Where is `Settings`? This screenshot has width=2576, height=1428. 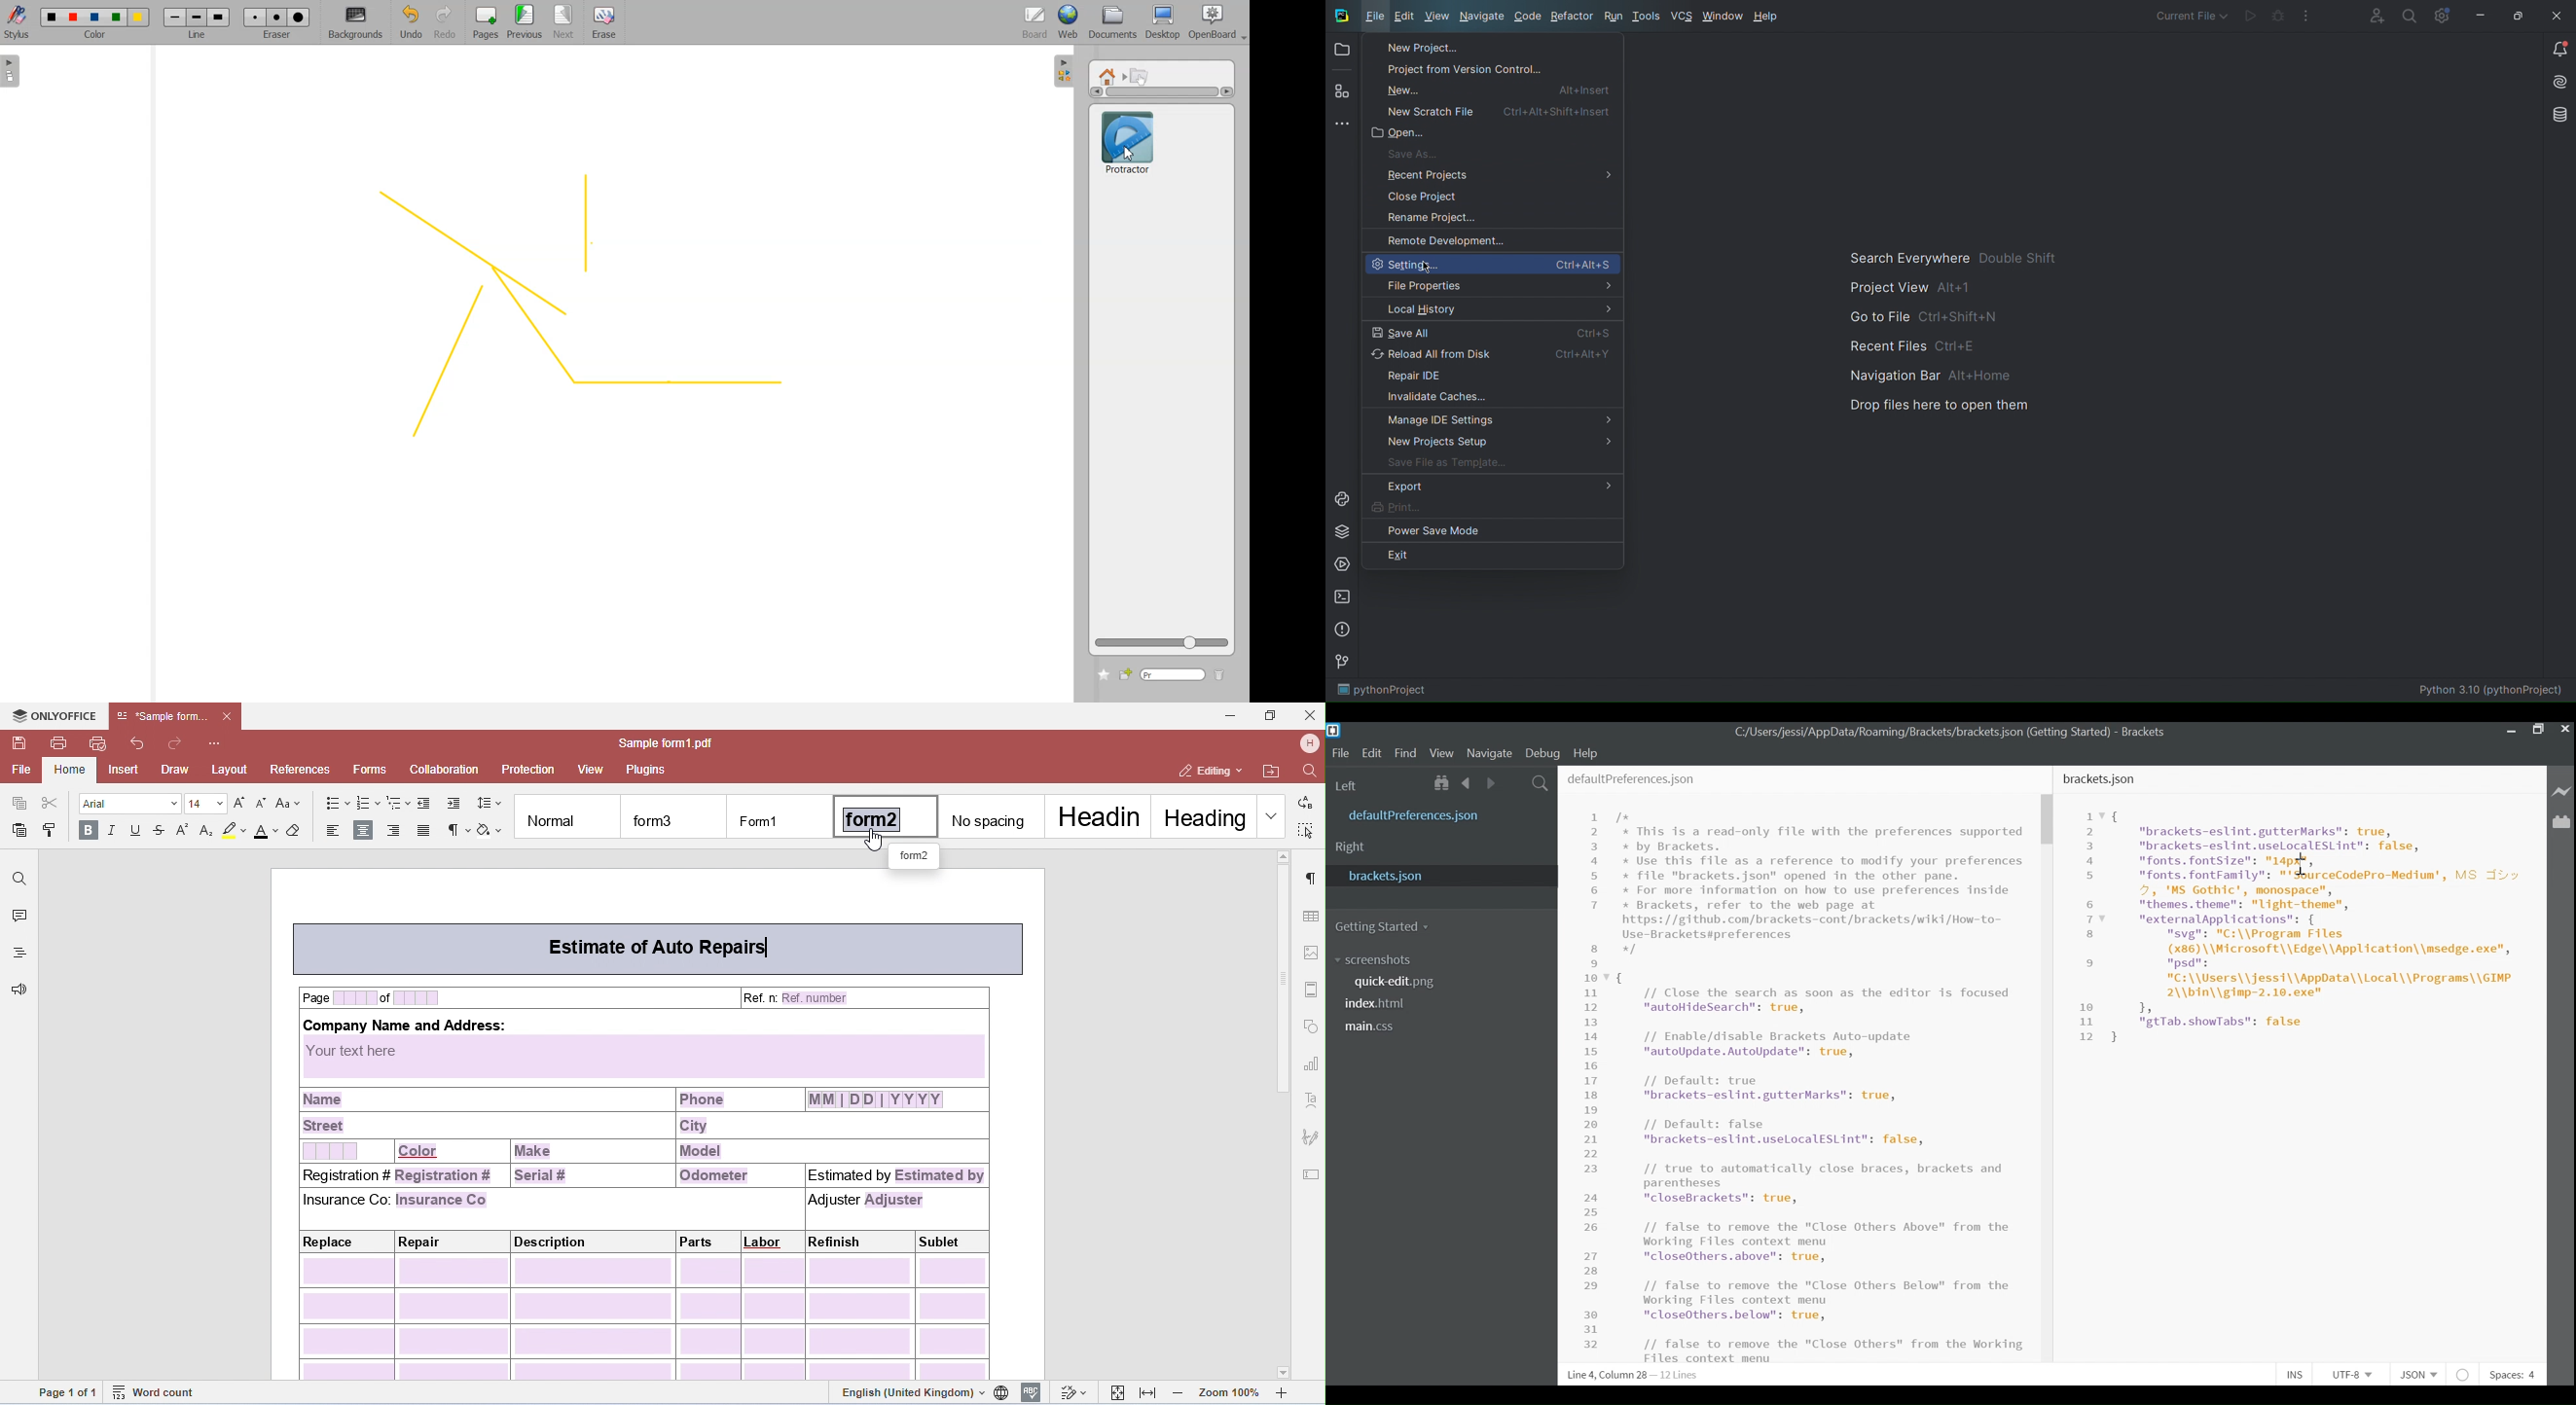 Settings is located at coordinates (2443, 16).